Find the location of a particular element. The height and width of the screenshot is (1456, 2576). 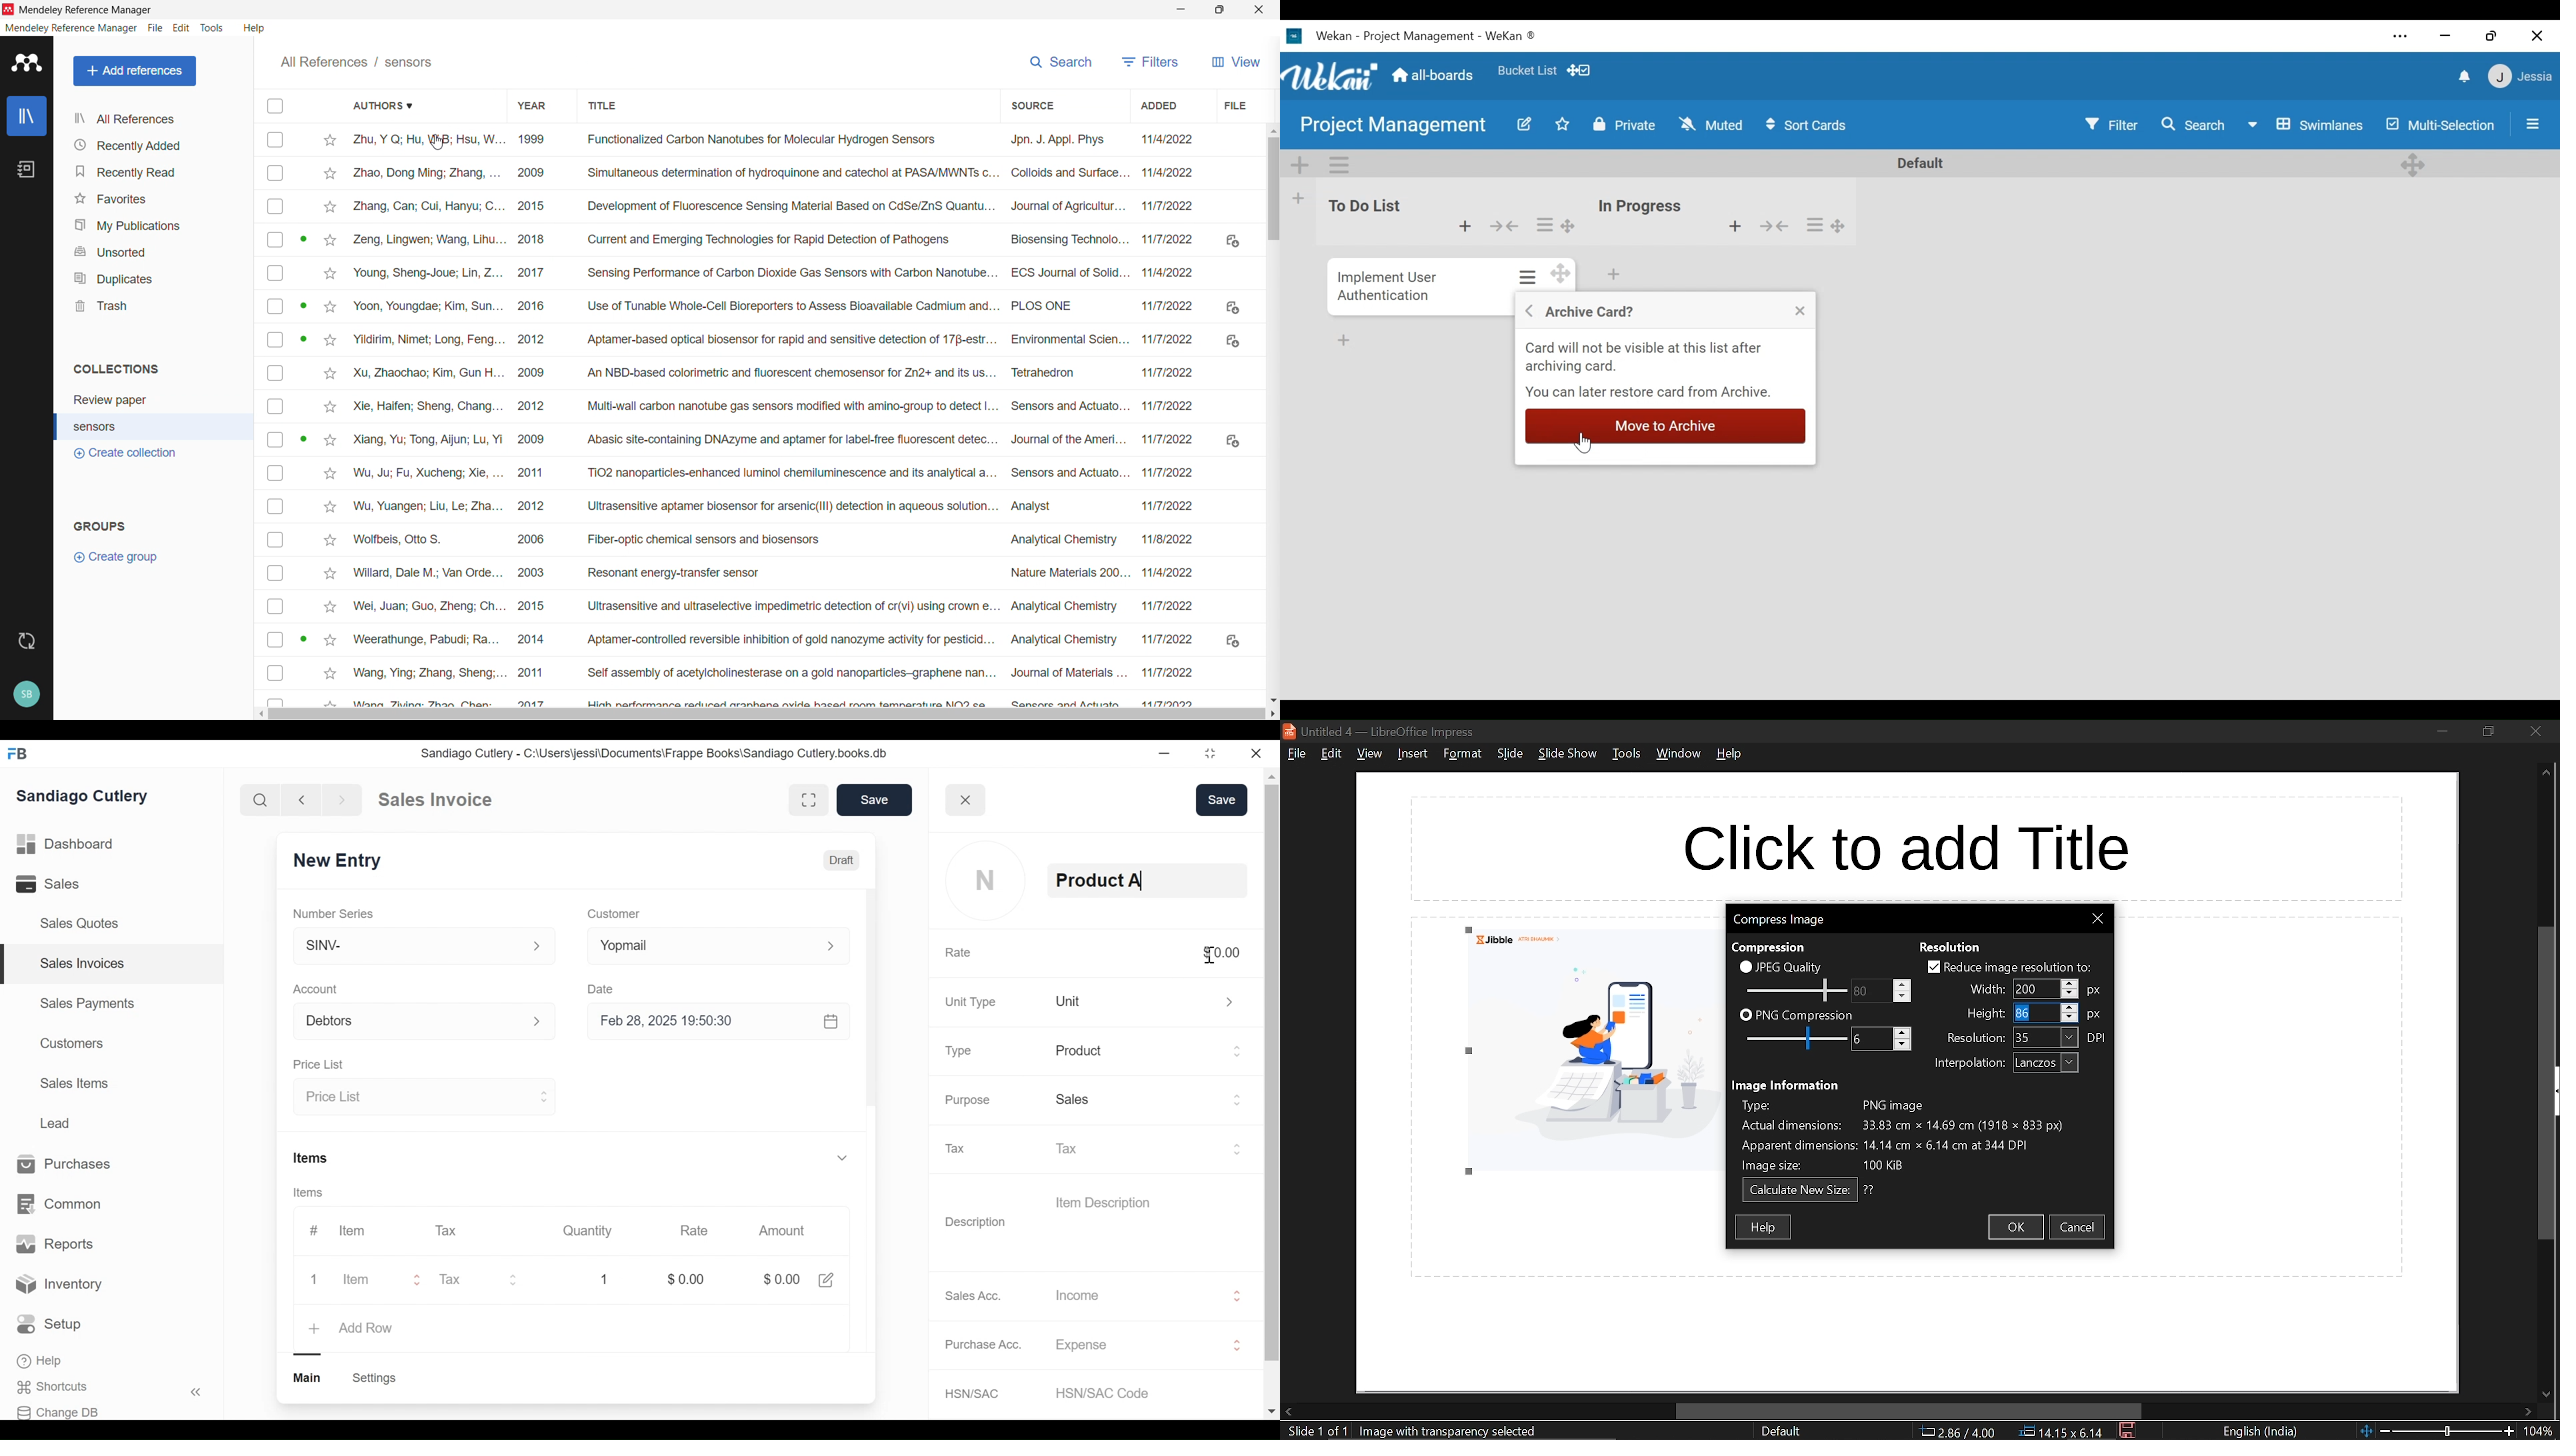

Type is located at coordinates (961, 1052).